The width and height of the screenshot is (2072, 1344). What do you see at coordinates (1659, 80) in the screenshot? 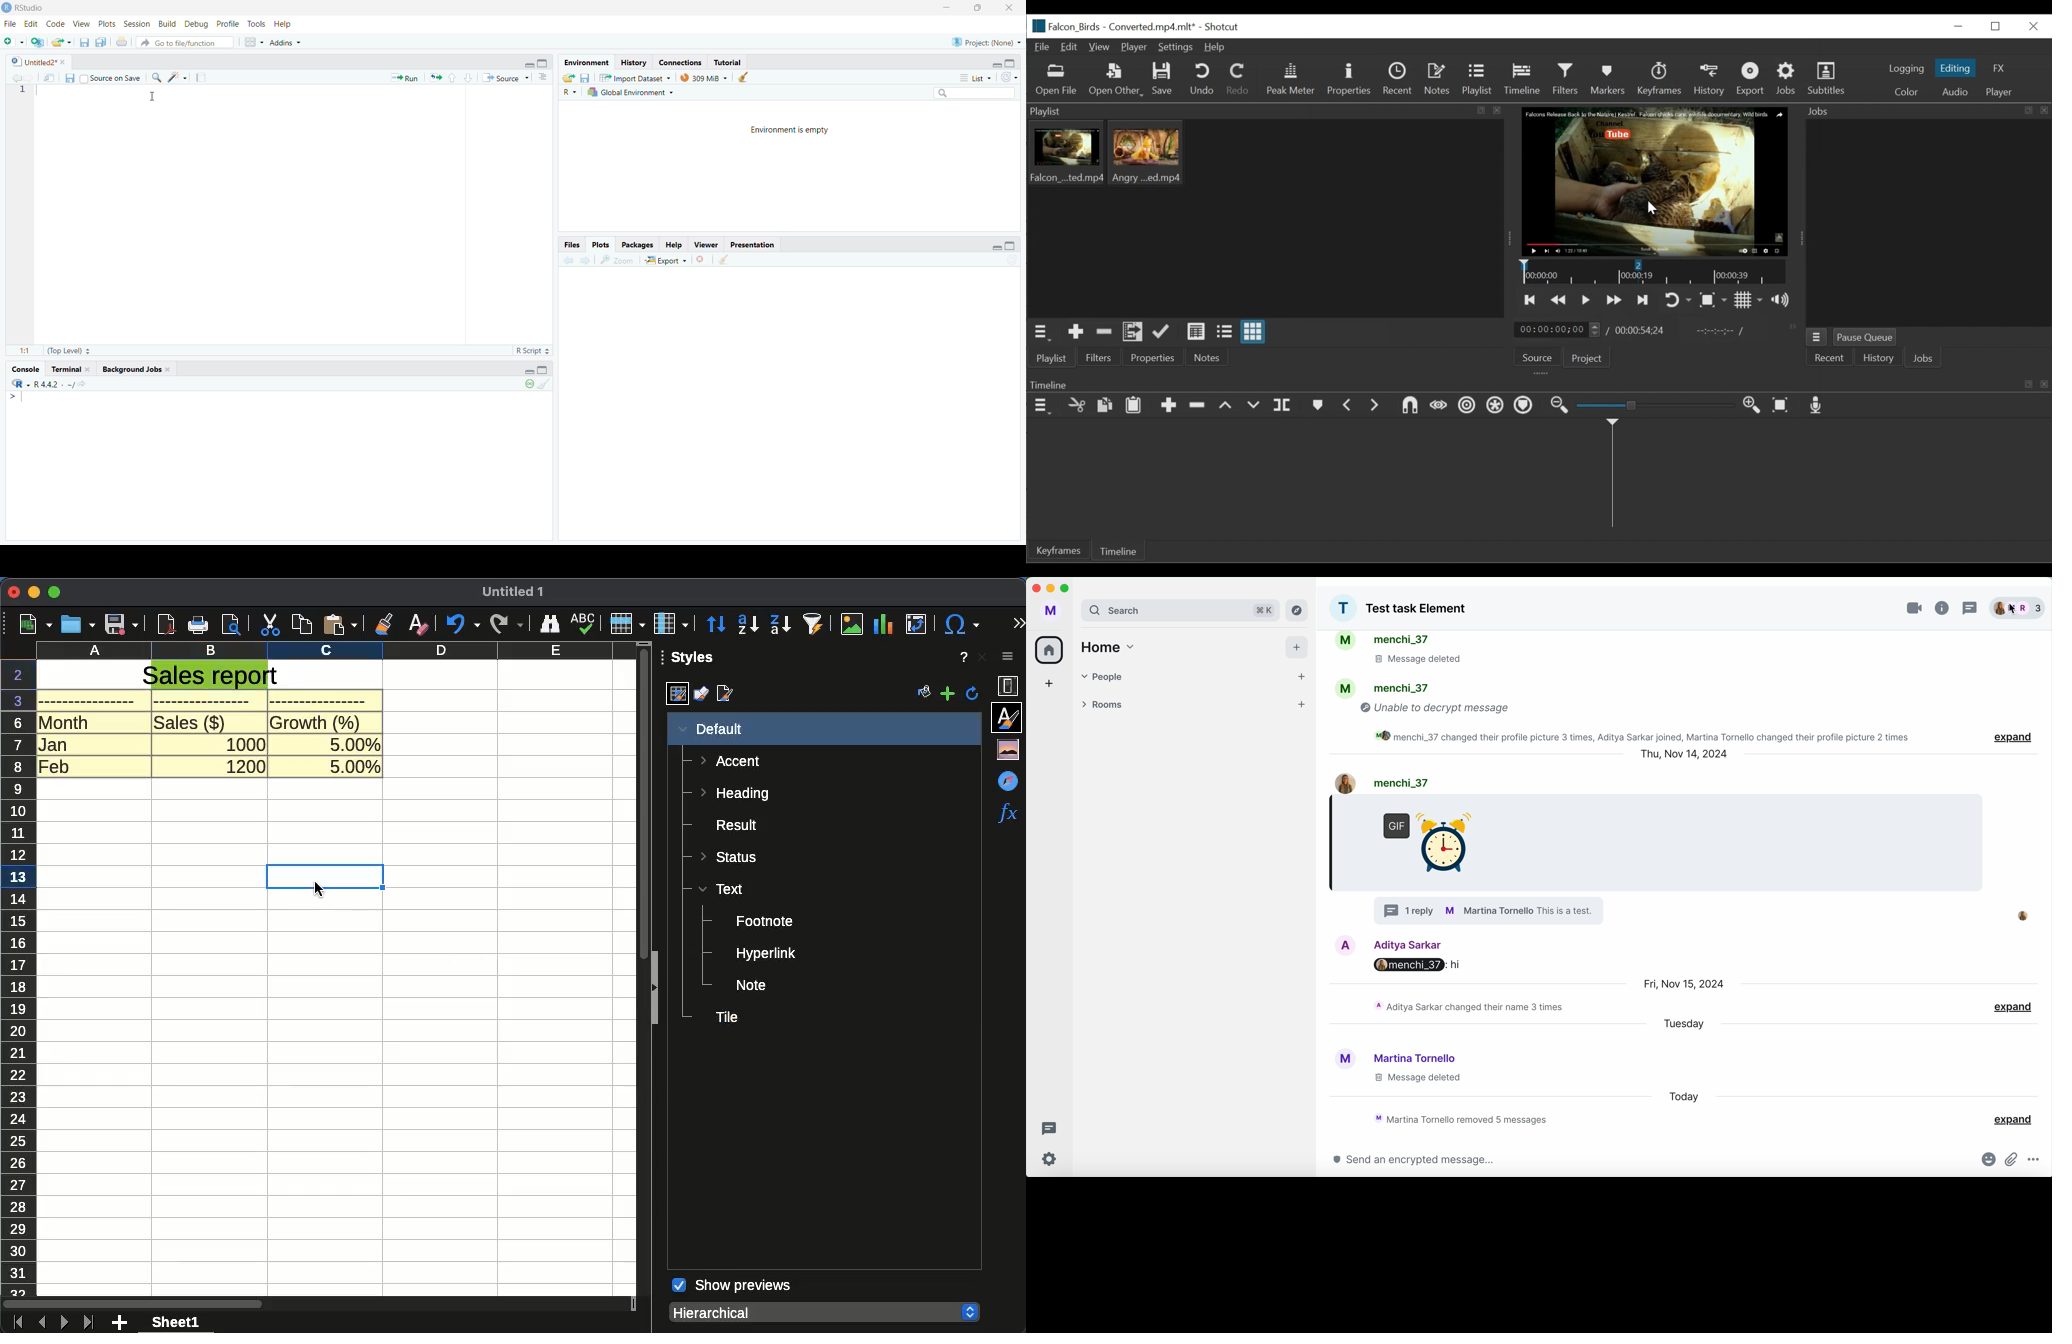
I see `Keyframes` at bounding box center [1659, 80].